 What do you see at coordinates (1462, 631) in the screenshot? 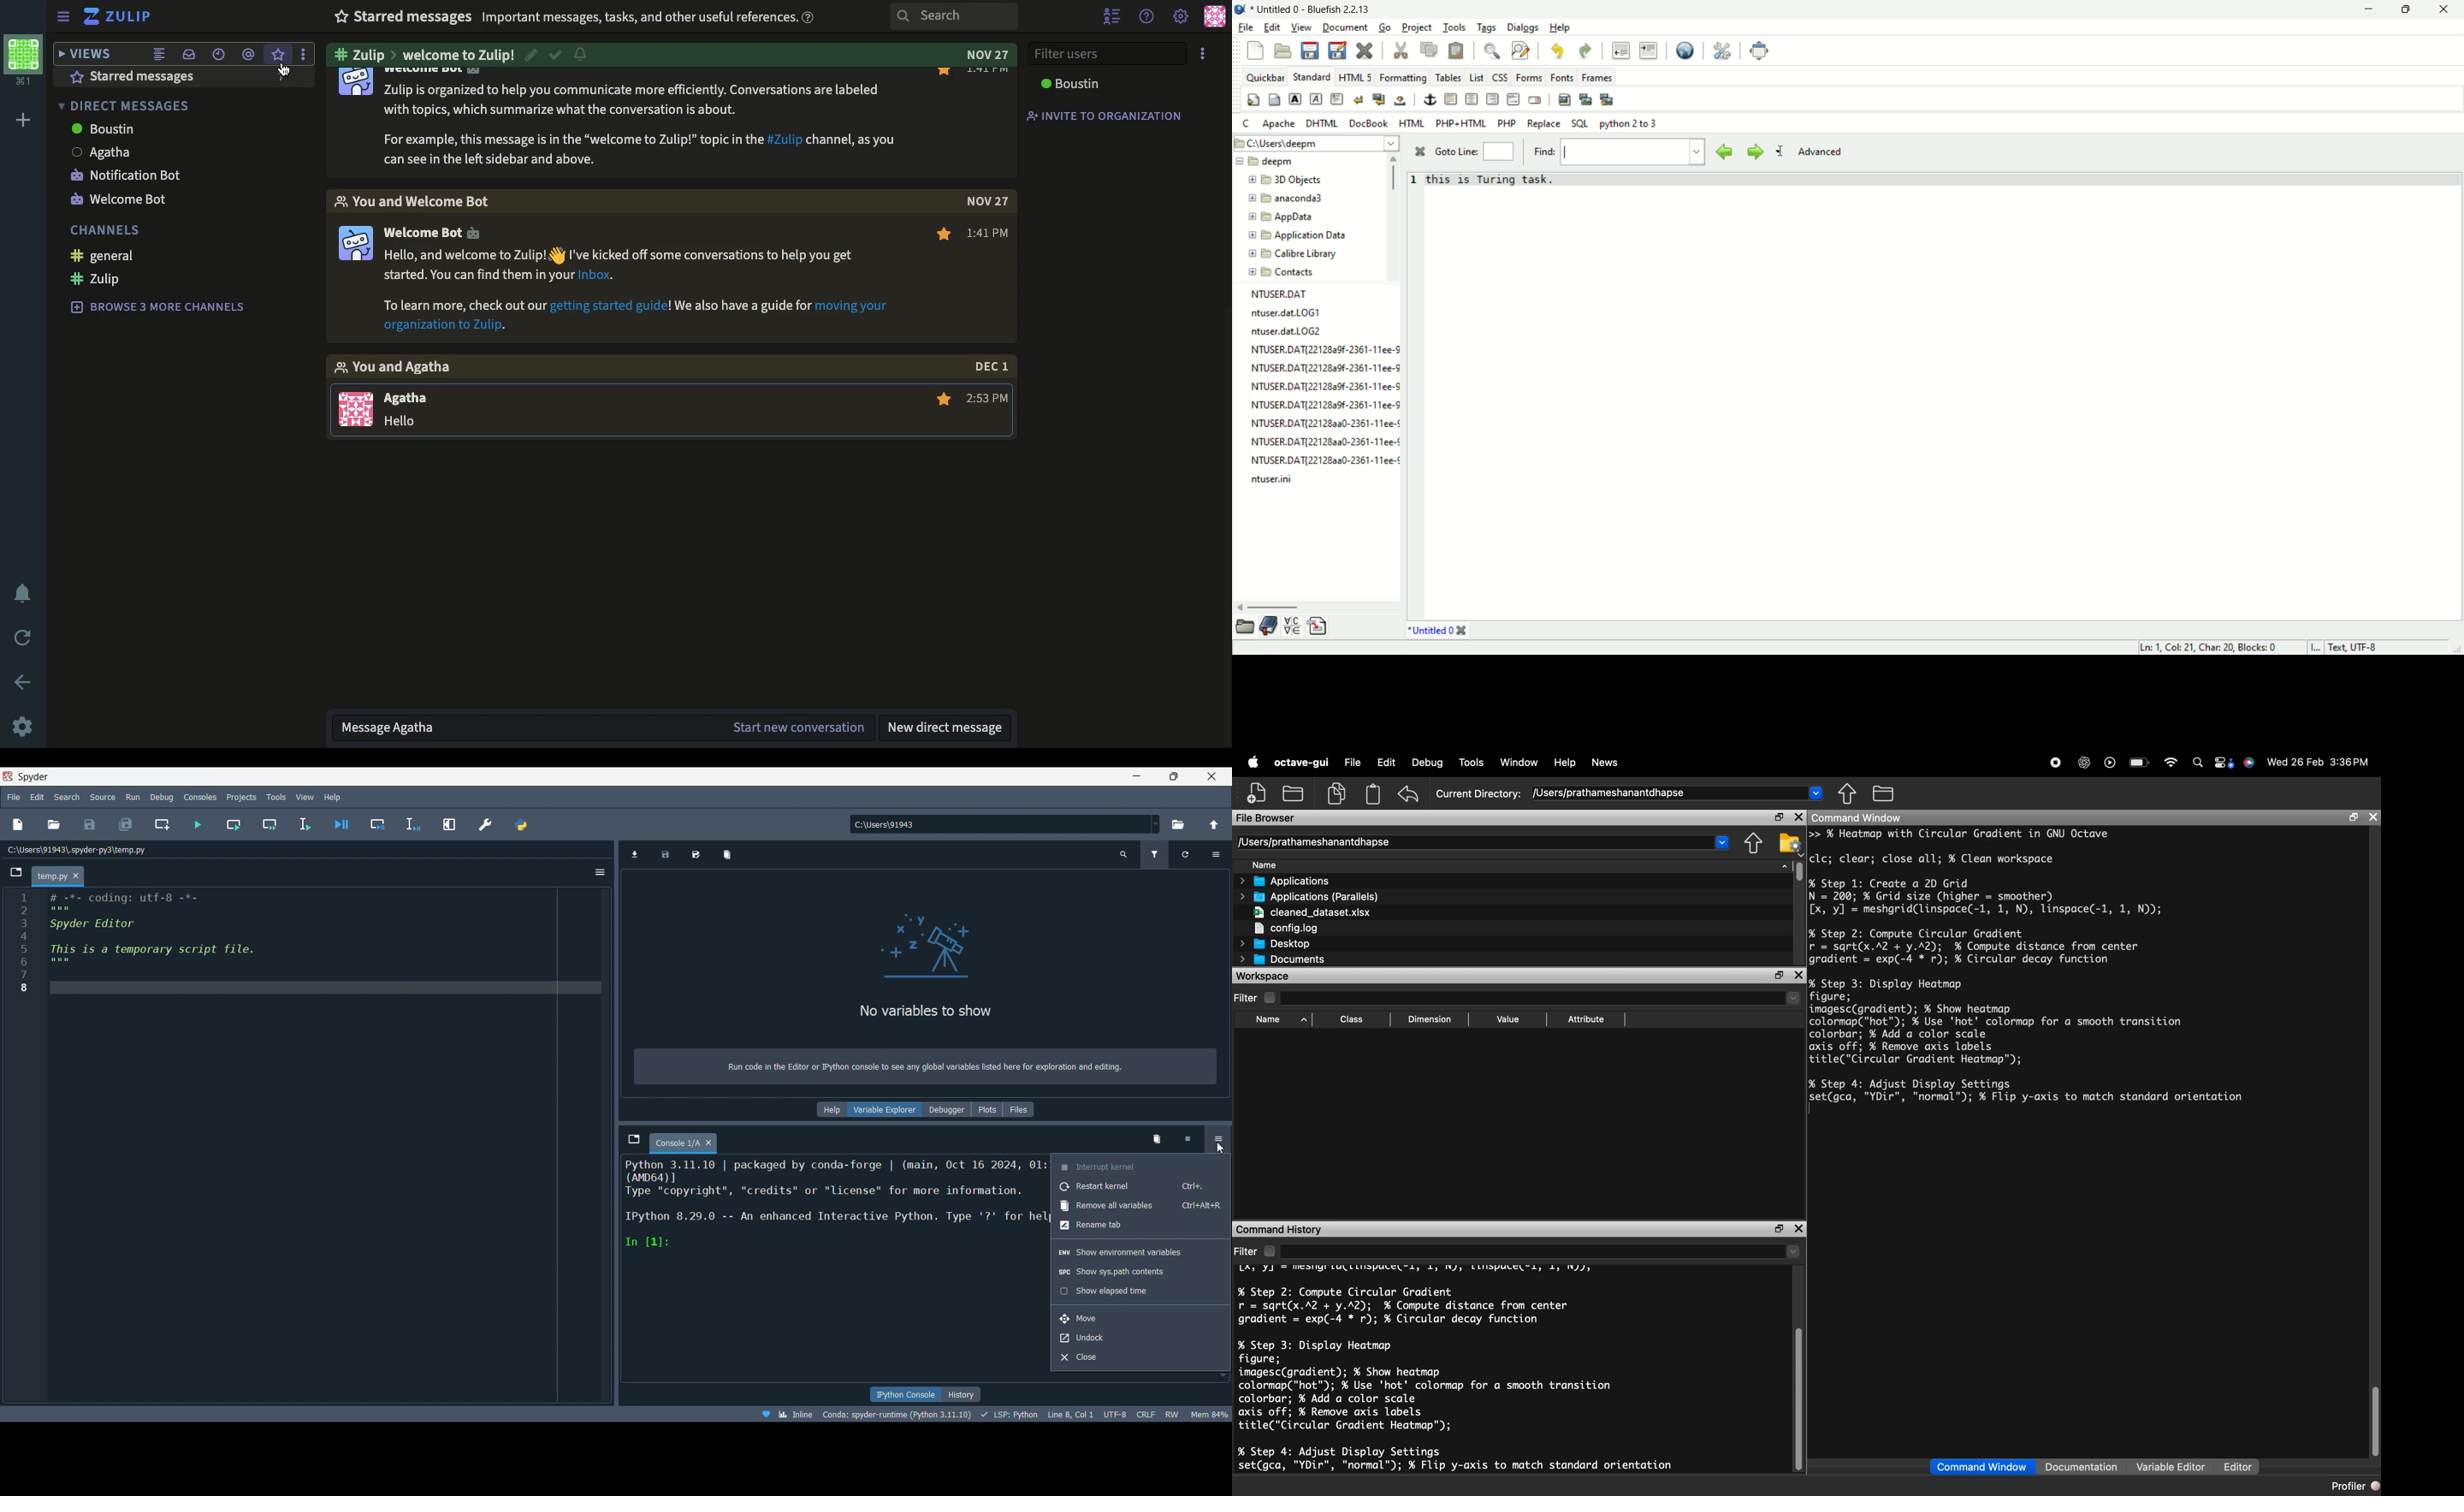
I see `close` at bounding box center [1462, 631].